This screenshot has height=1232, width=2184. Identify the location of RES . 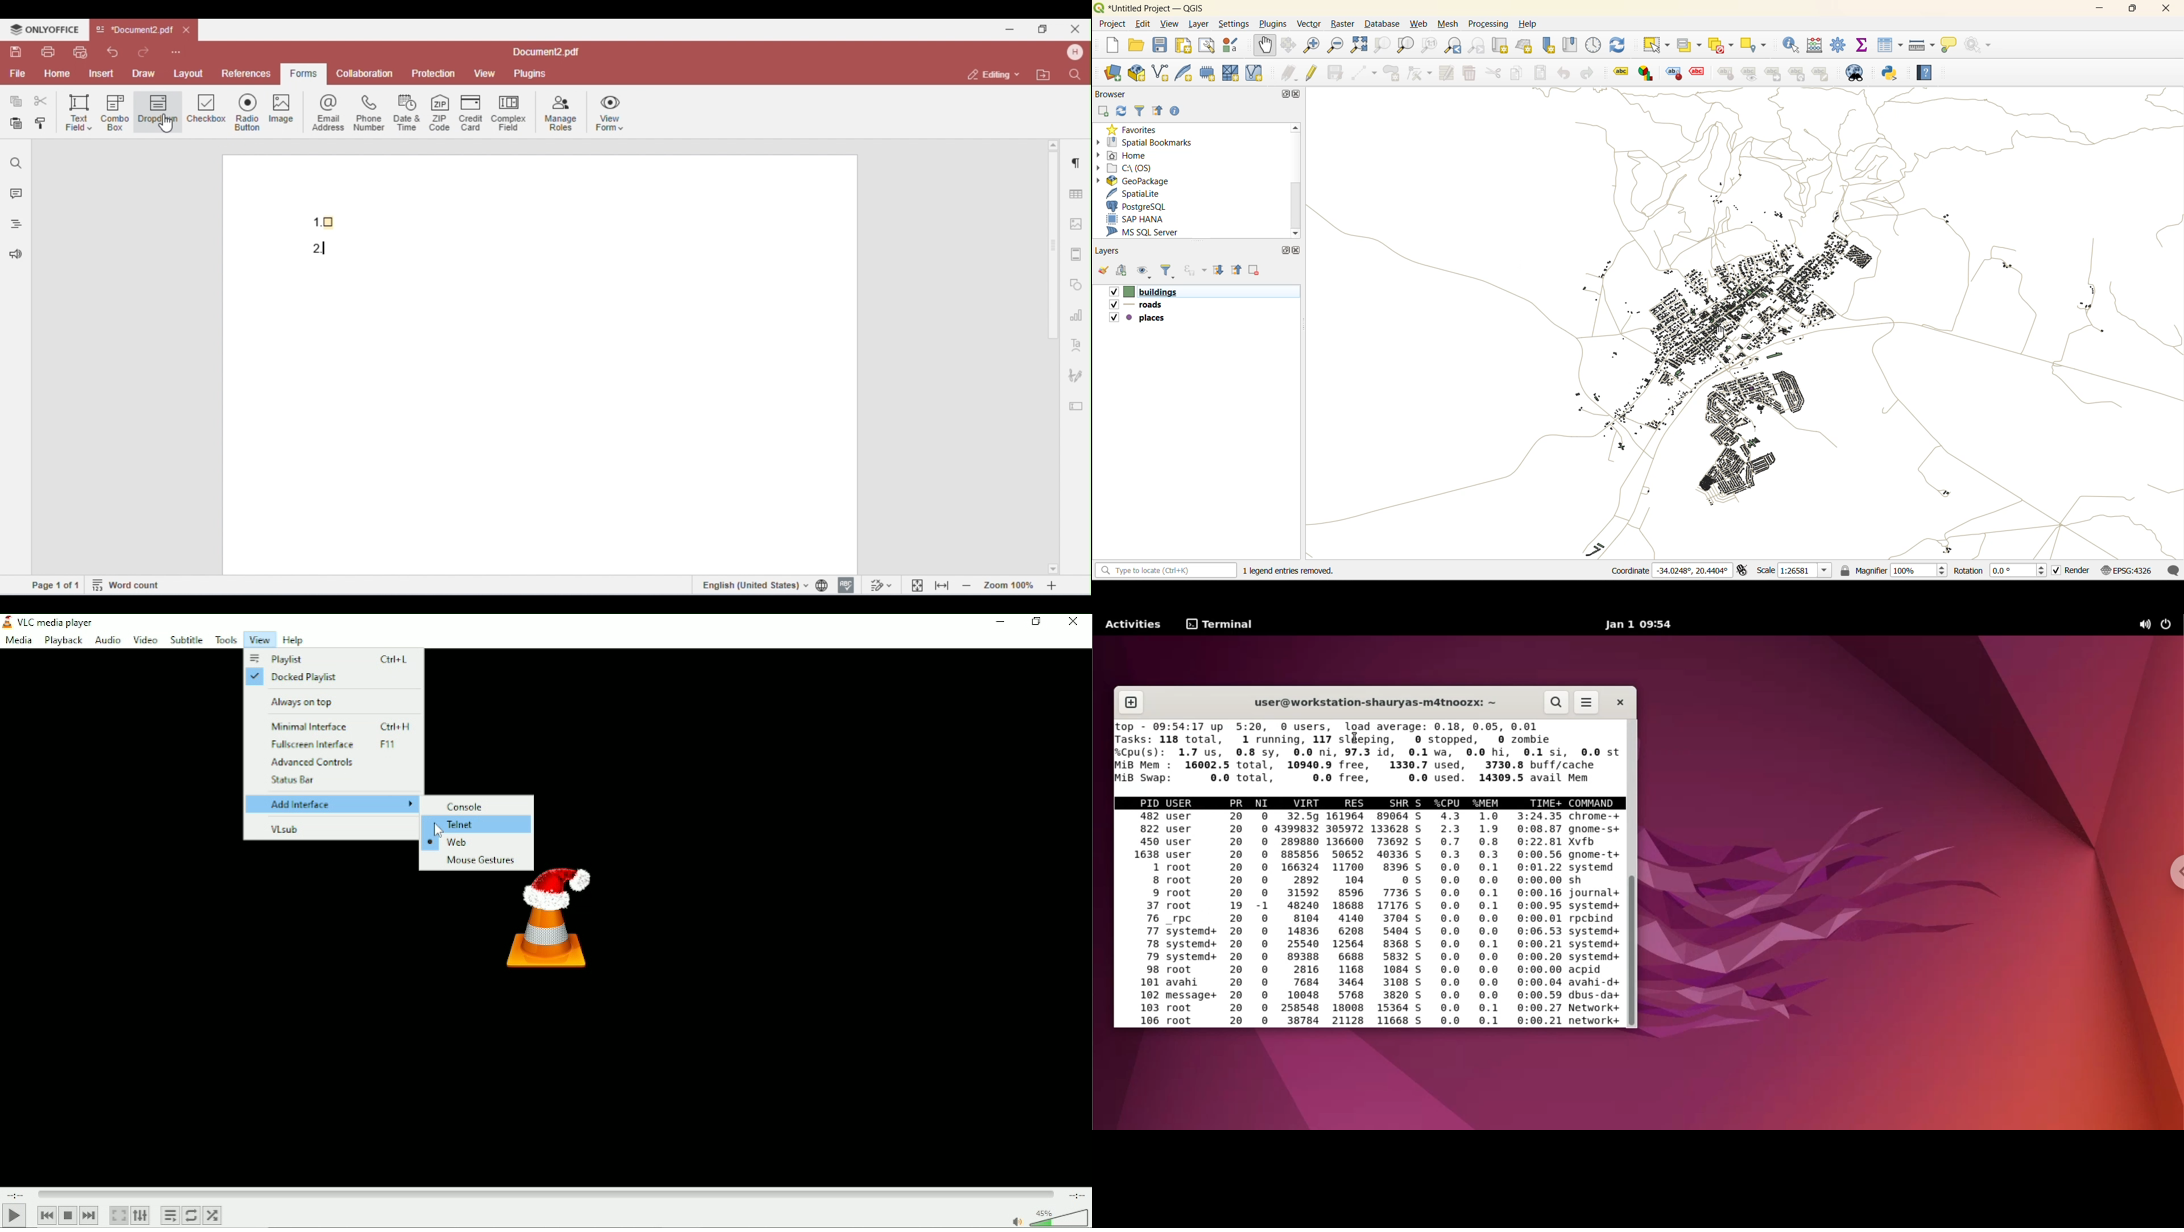
(1347, 920).